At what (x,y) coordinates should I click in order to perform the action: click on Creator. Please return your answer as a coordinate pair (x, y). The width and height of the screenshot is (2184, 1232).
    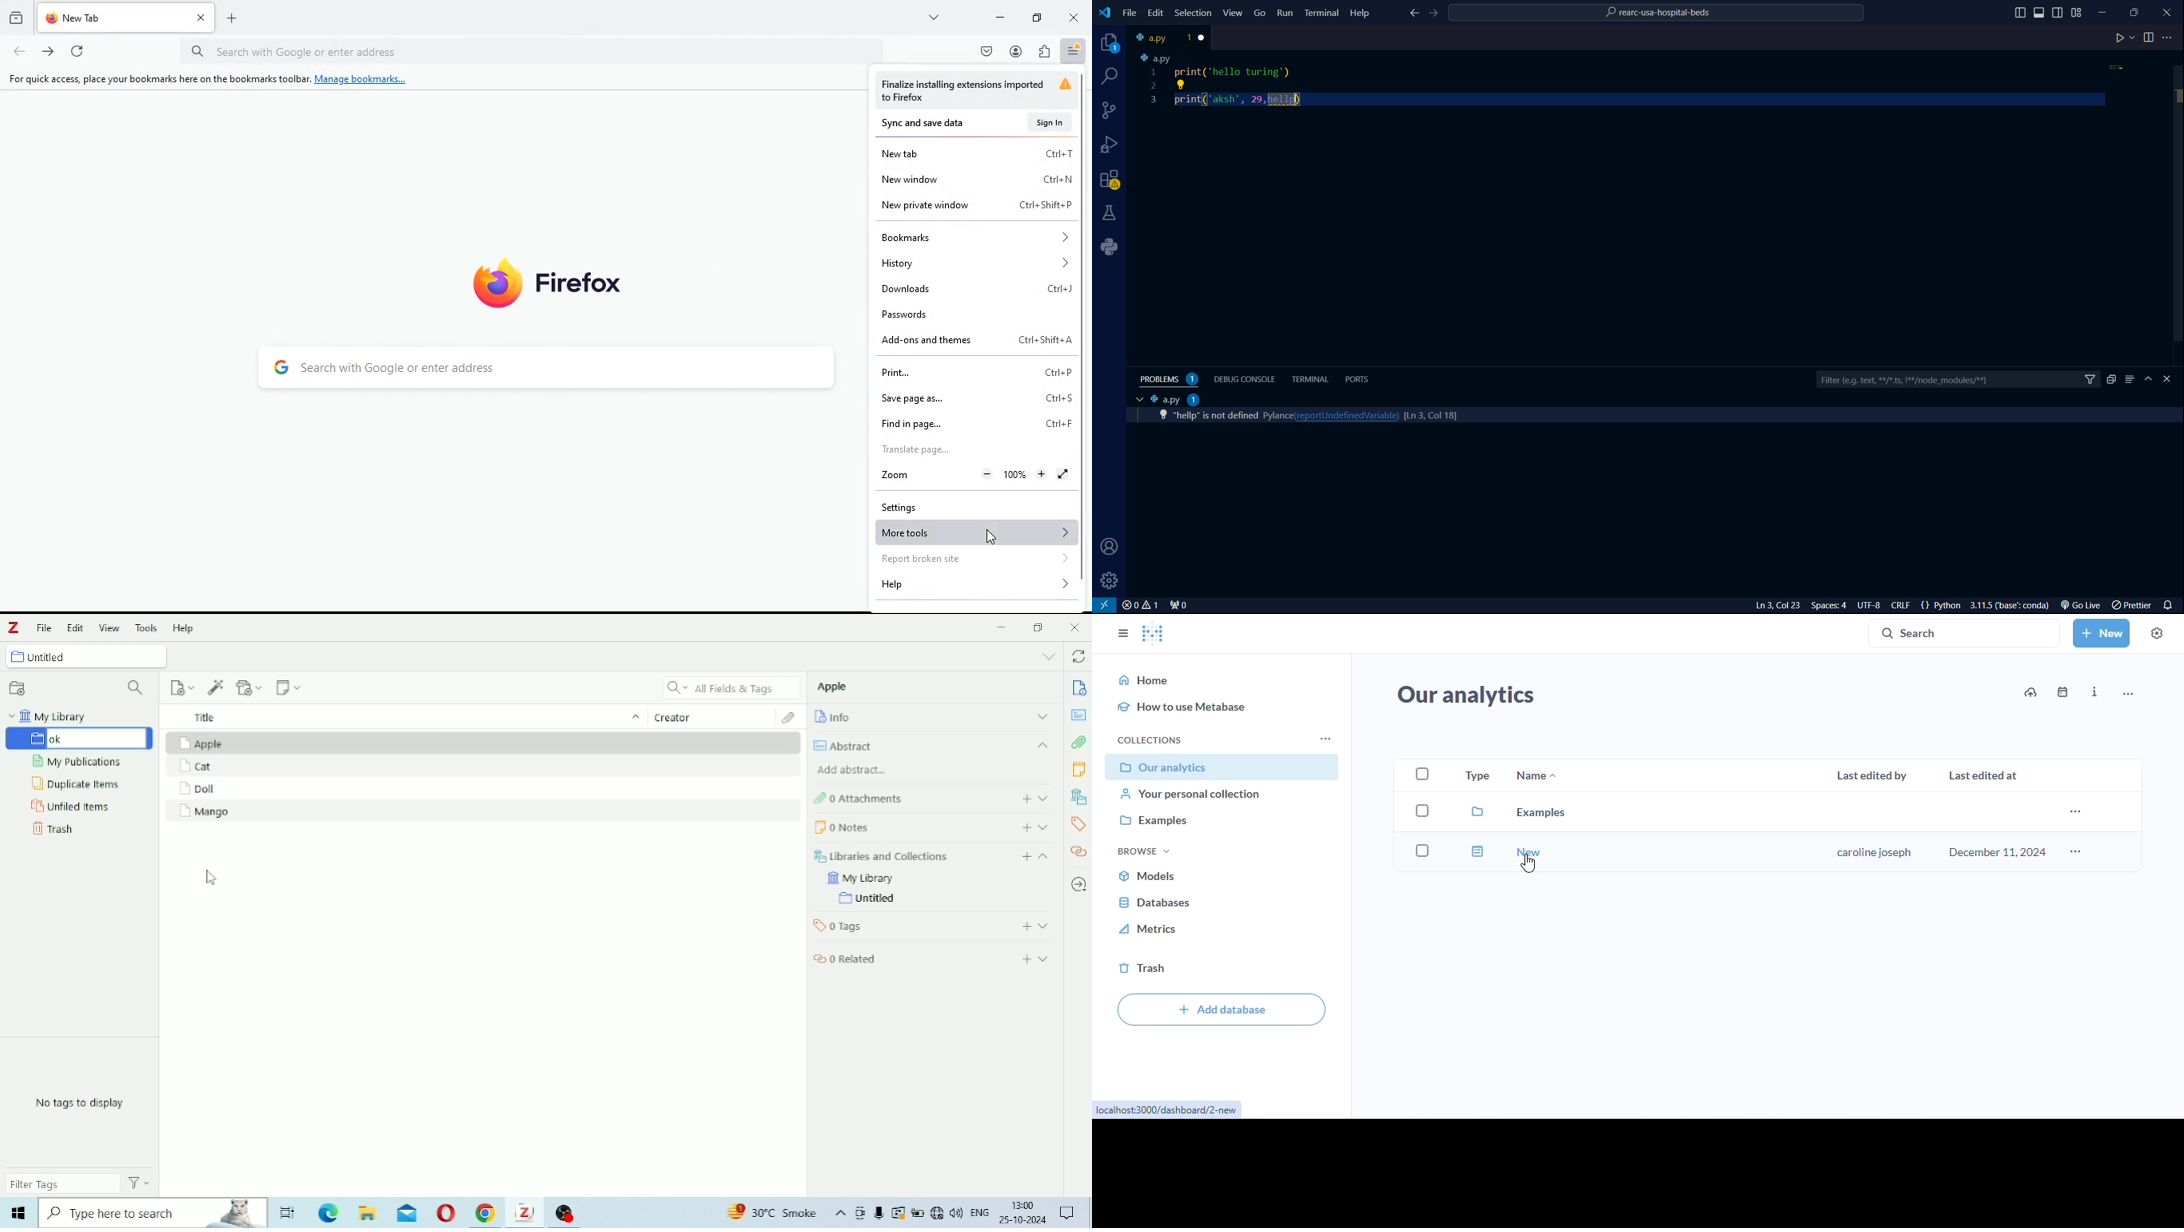
    Looking at the image, I should click on (715, 715).